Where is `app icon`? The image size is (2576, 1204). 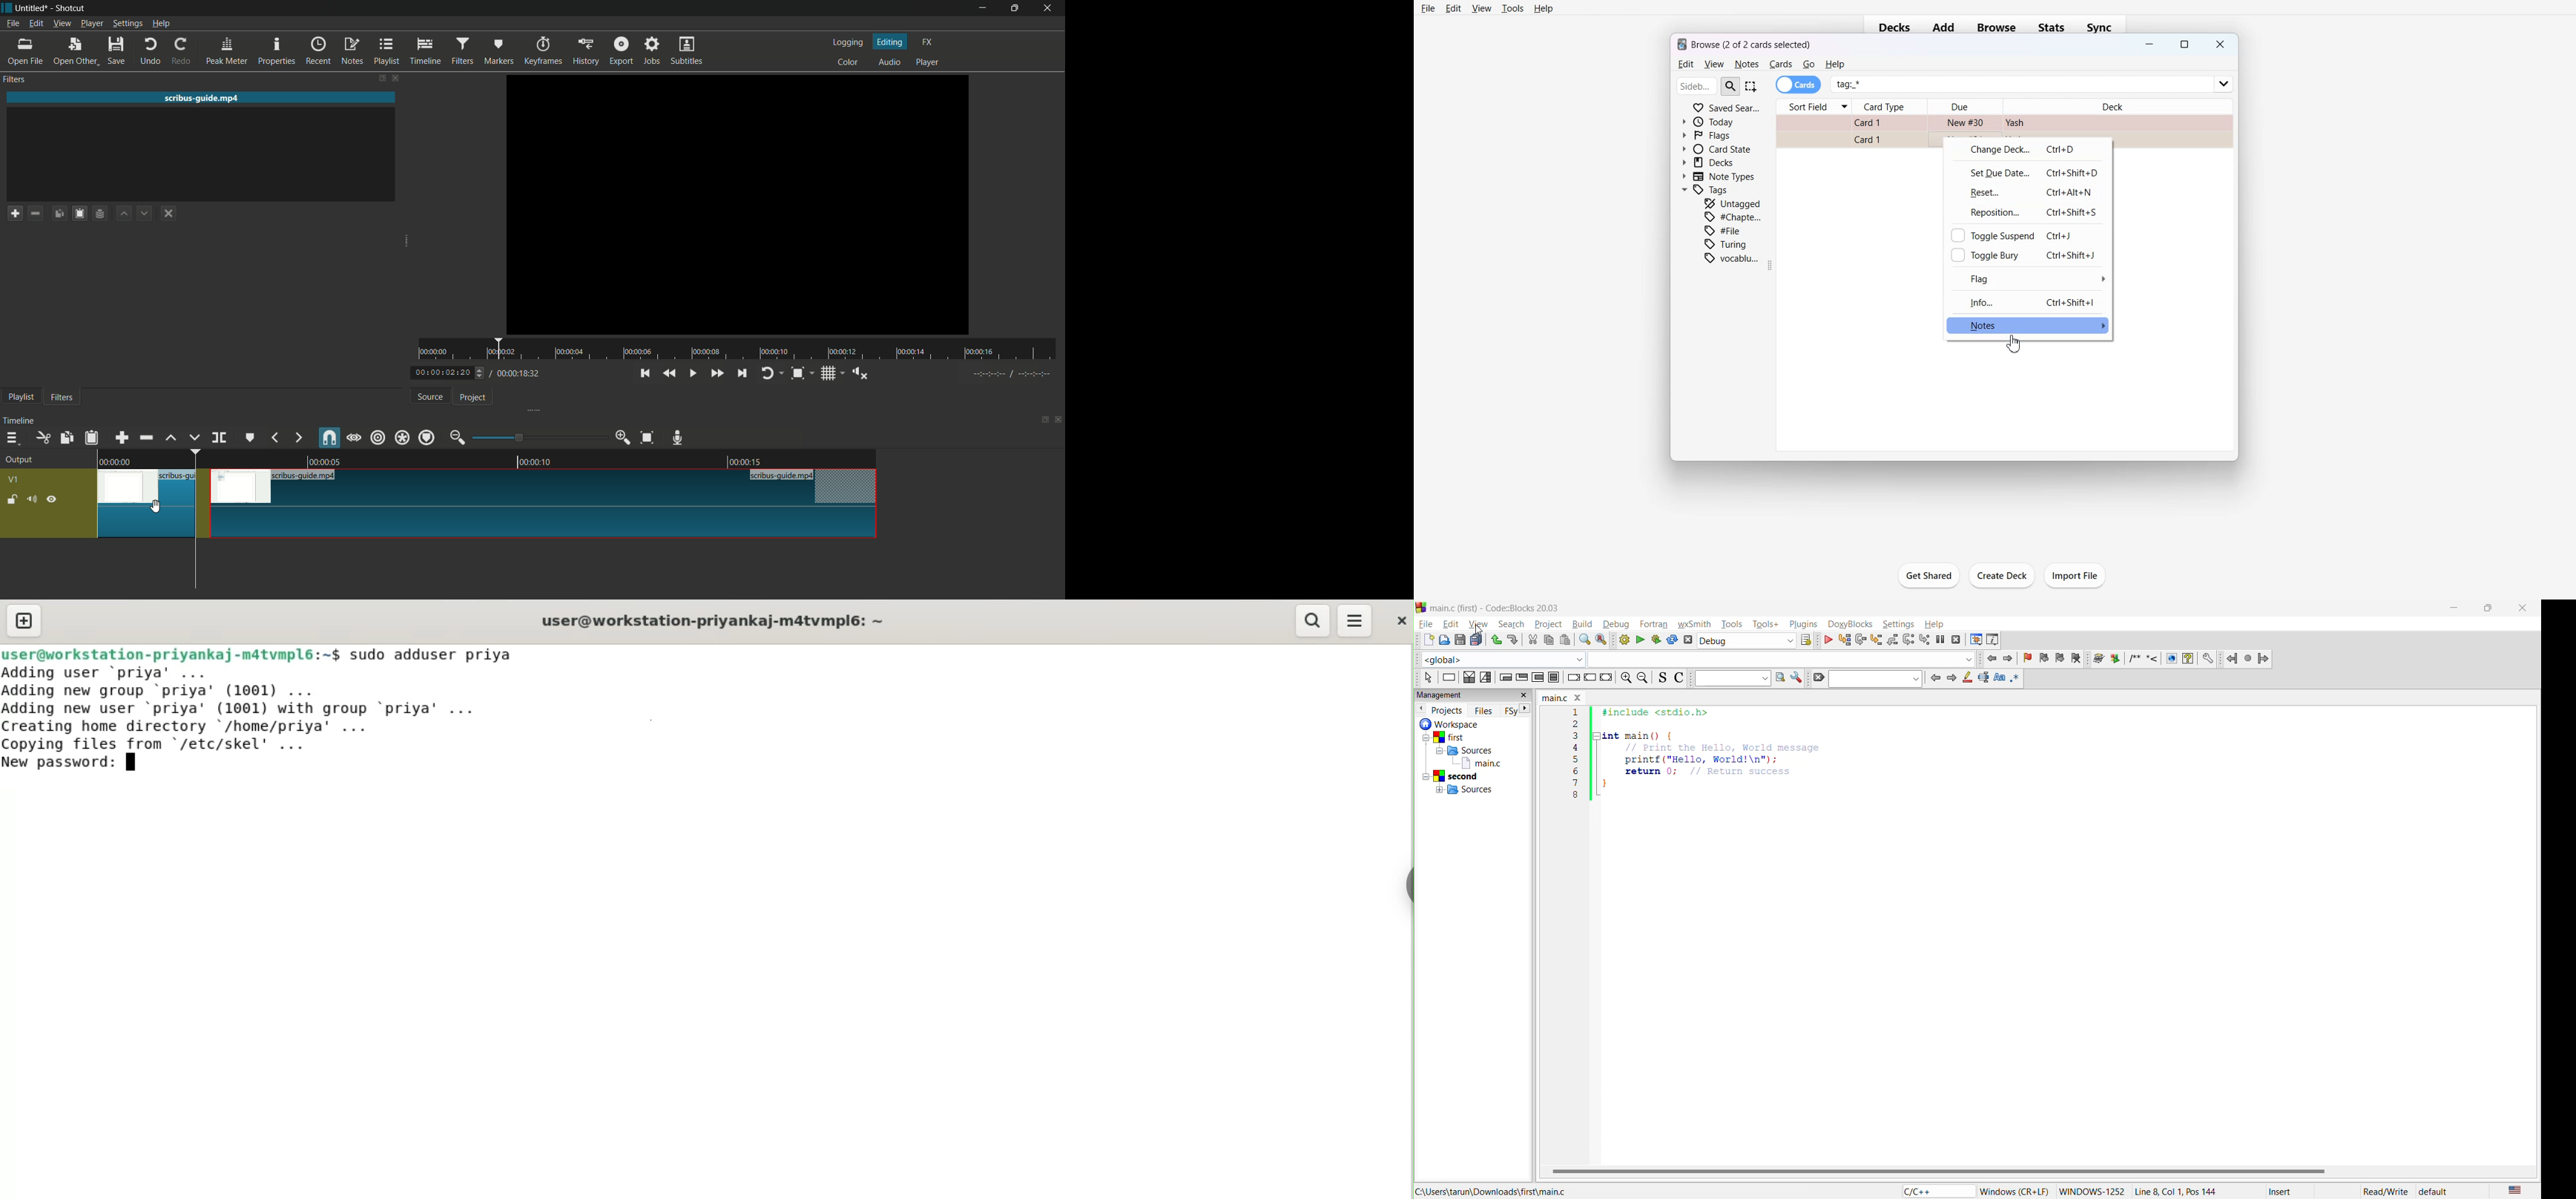 app icon is located at coordinates (7, 7).